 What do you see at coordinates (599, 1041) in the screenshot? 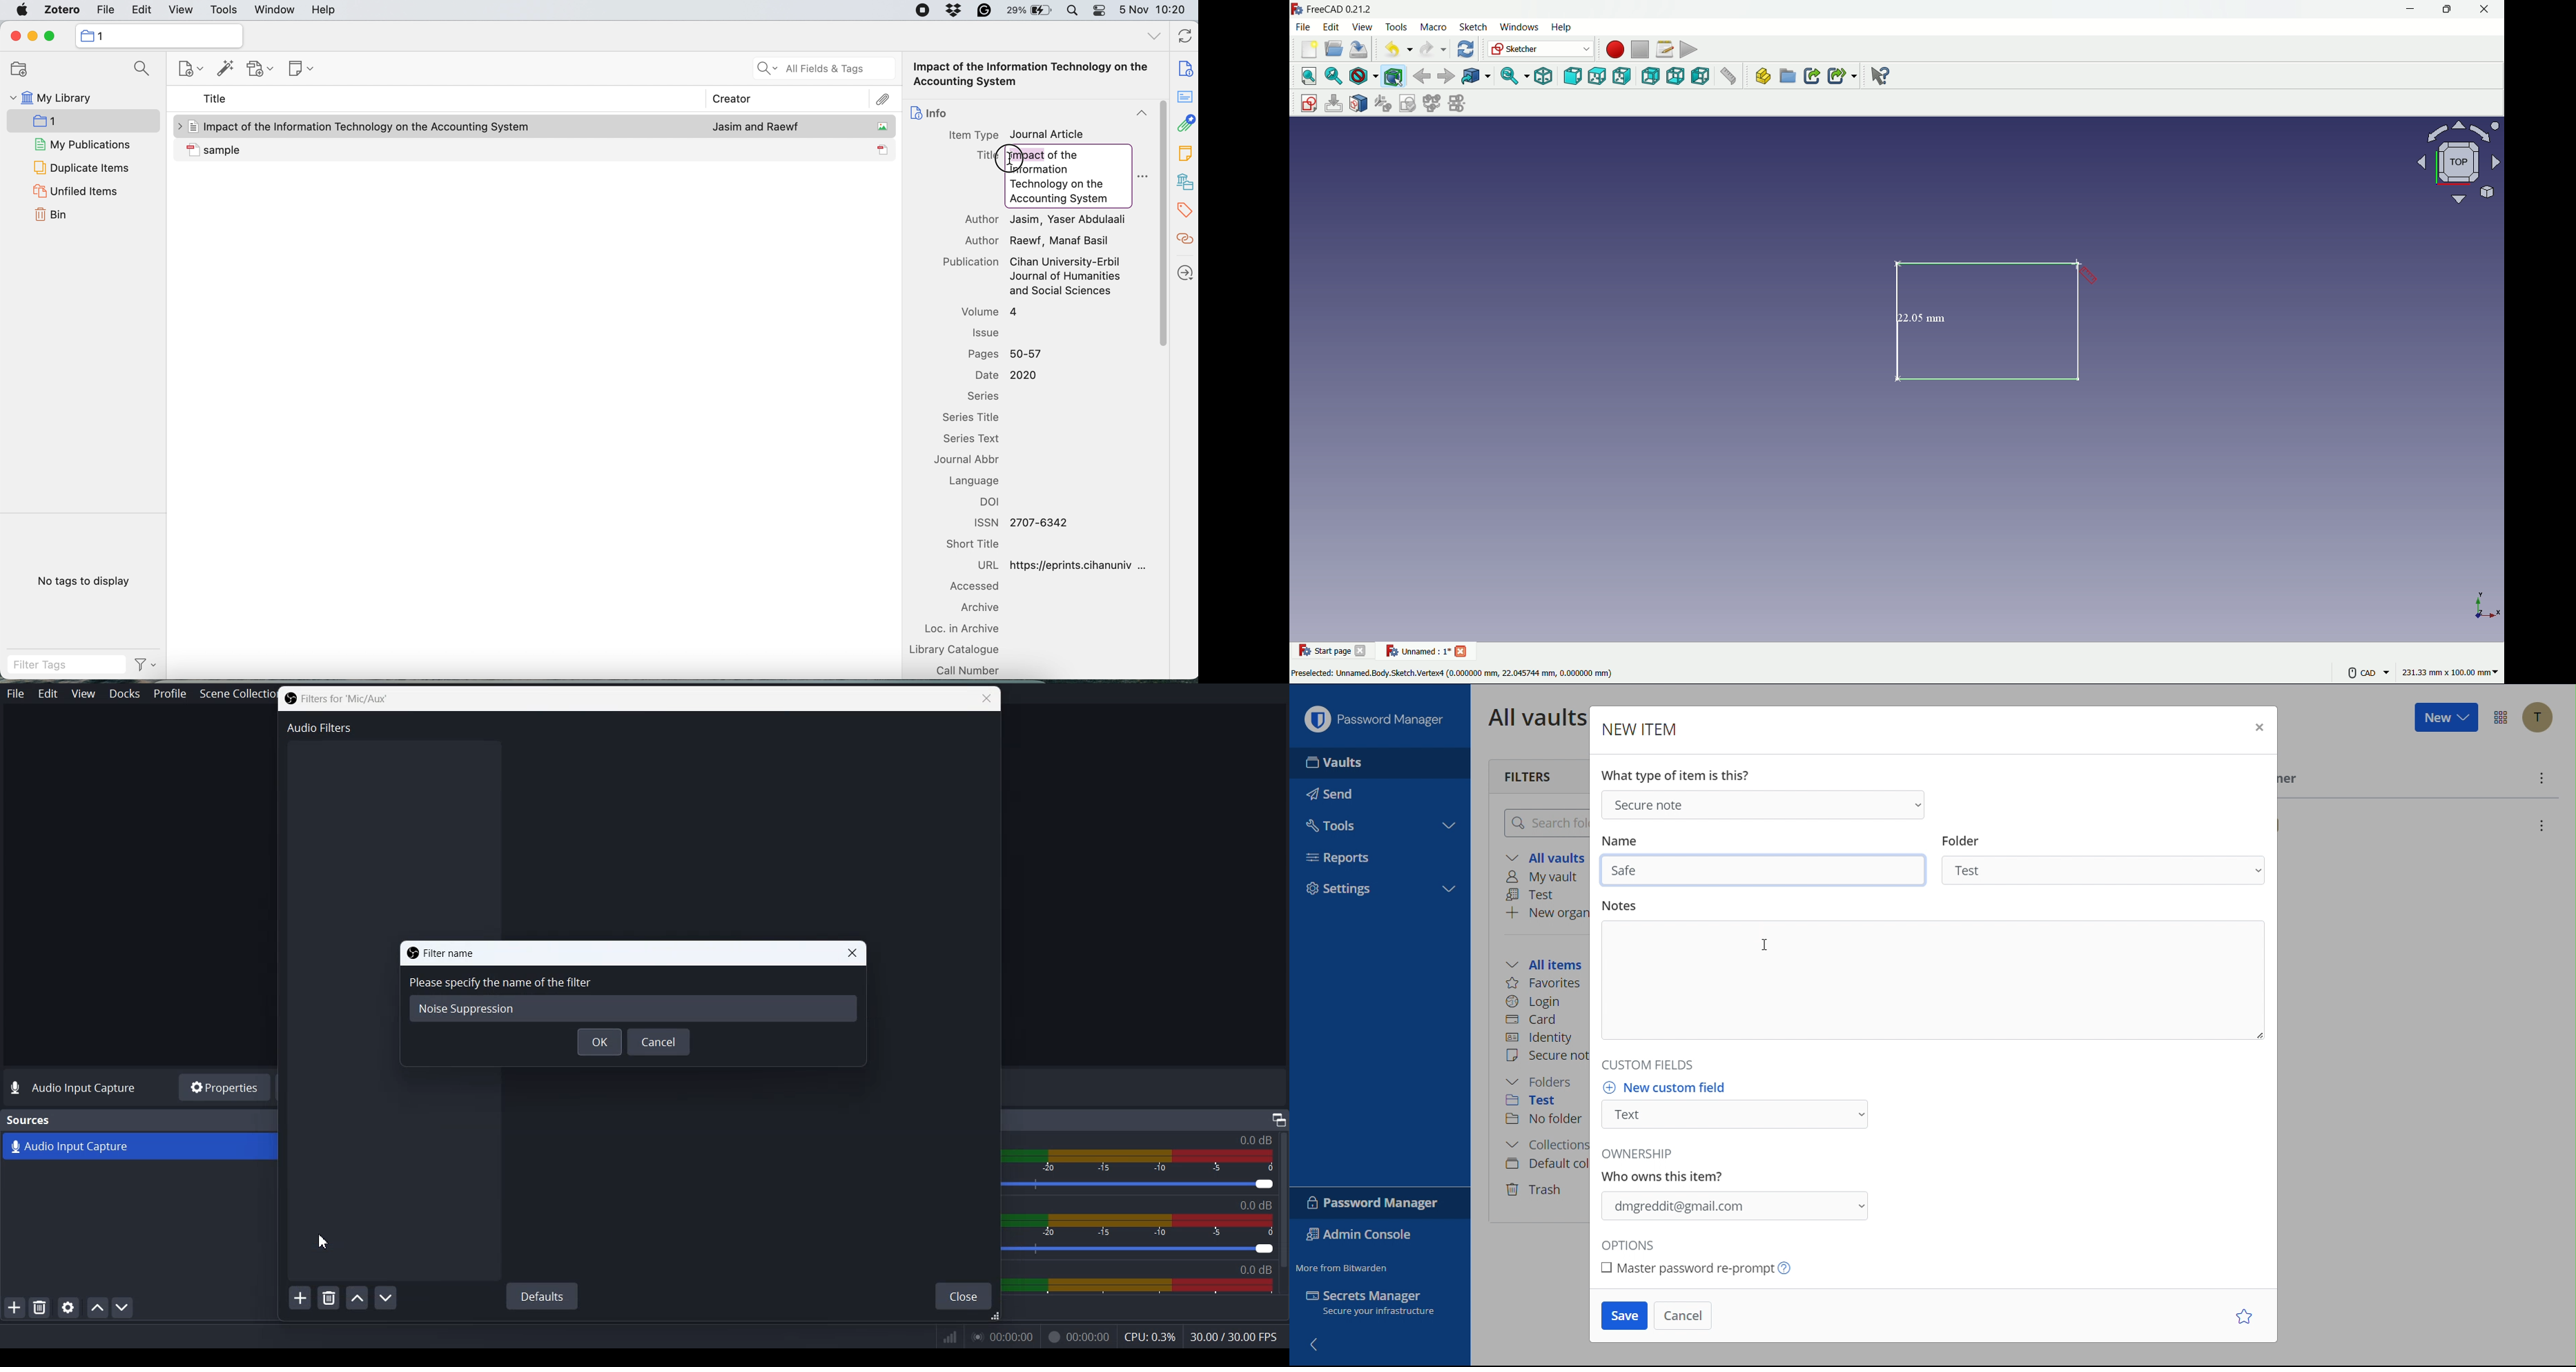
I see `OK` at bounding box center [599, 1041].